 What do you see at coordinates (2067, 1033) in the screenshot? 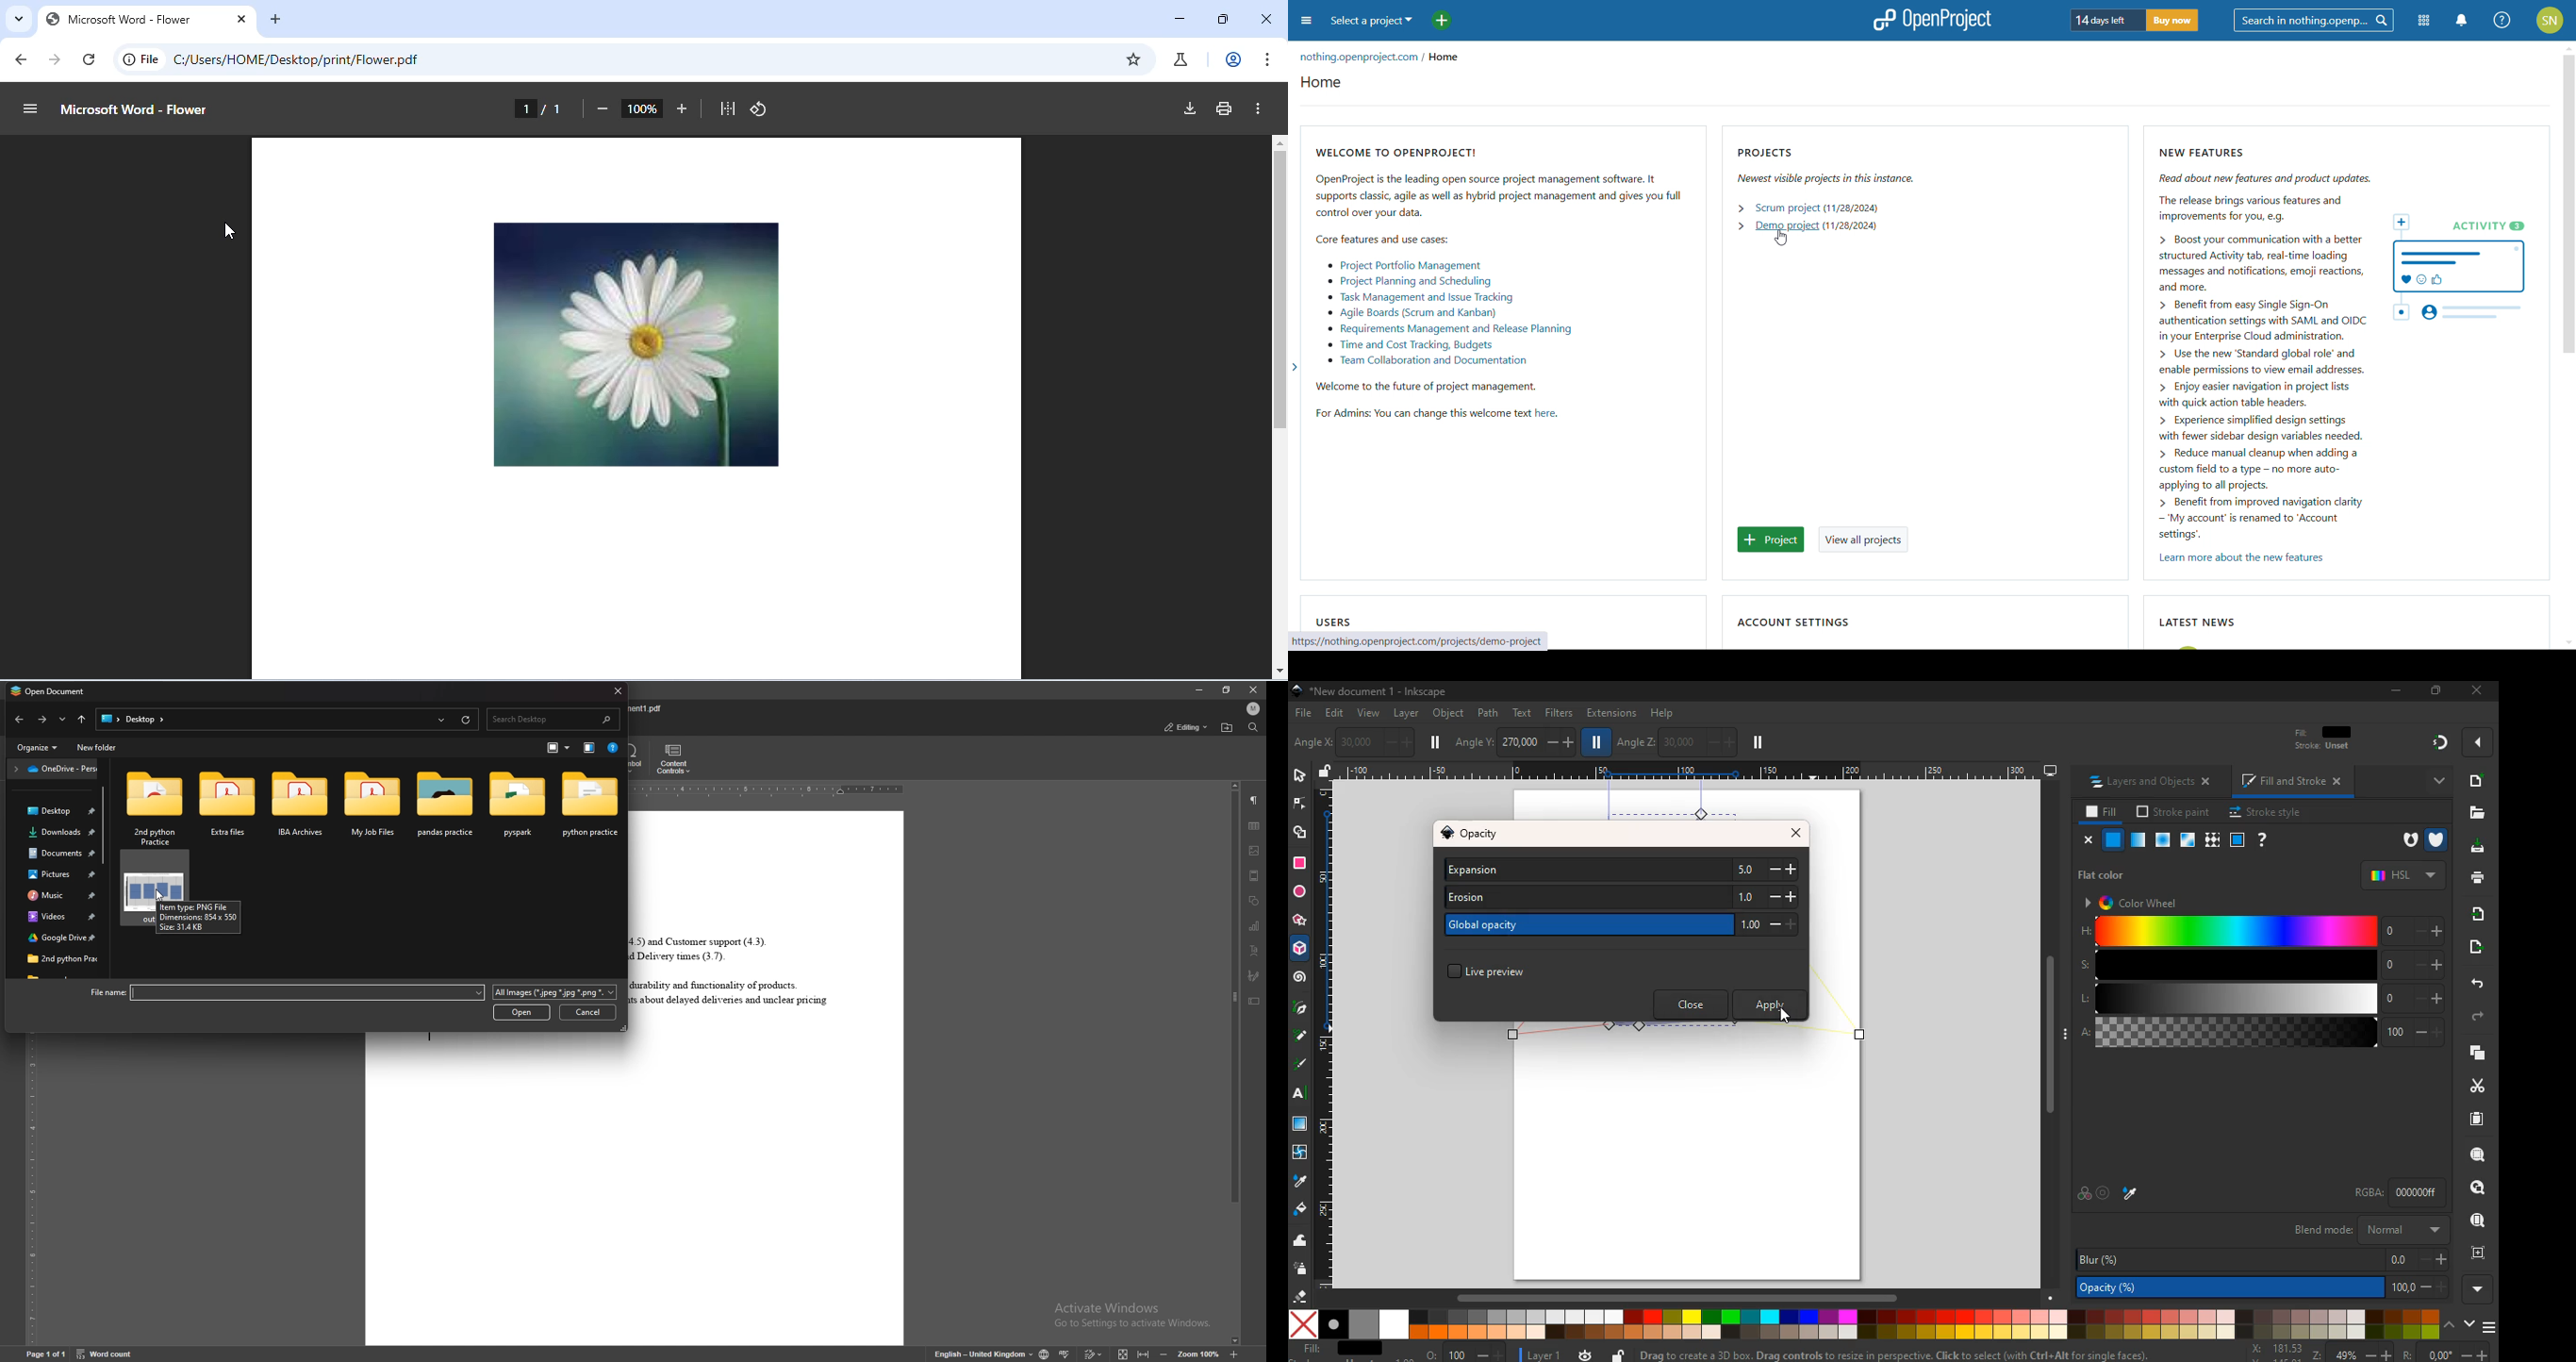
I see `Expand` at bounding box center [2067, 1033].